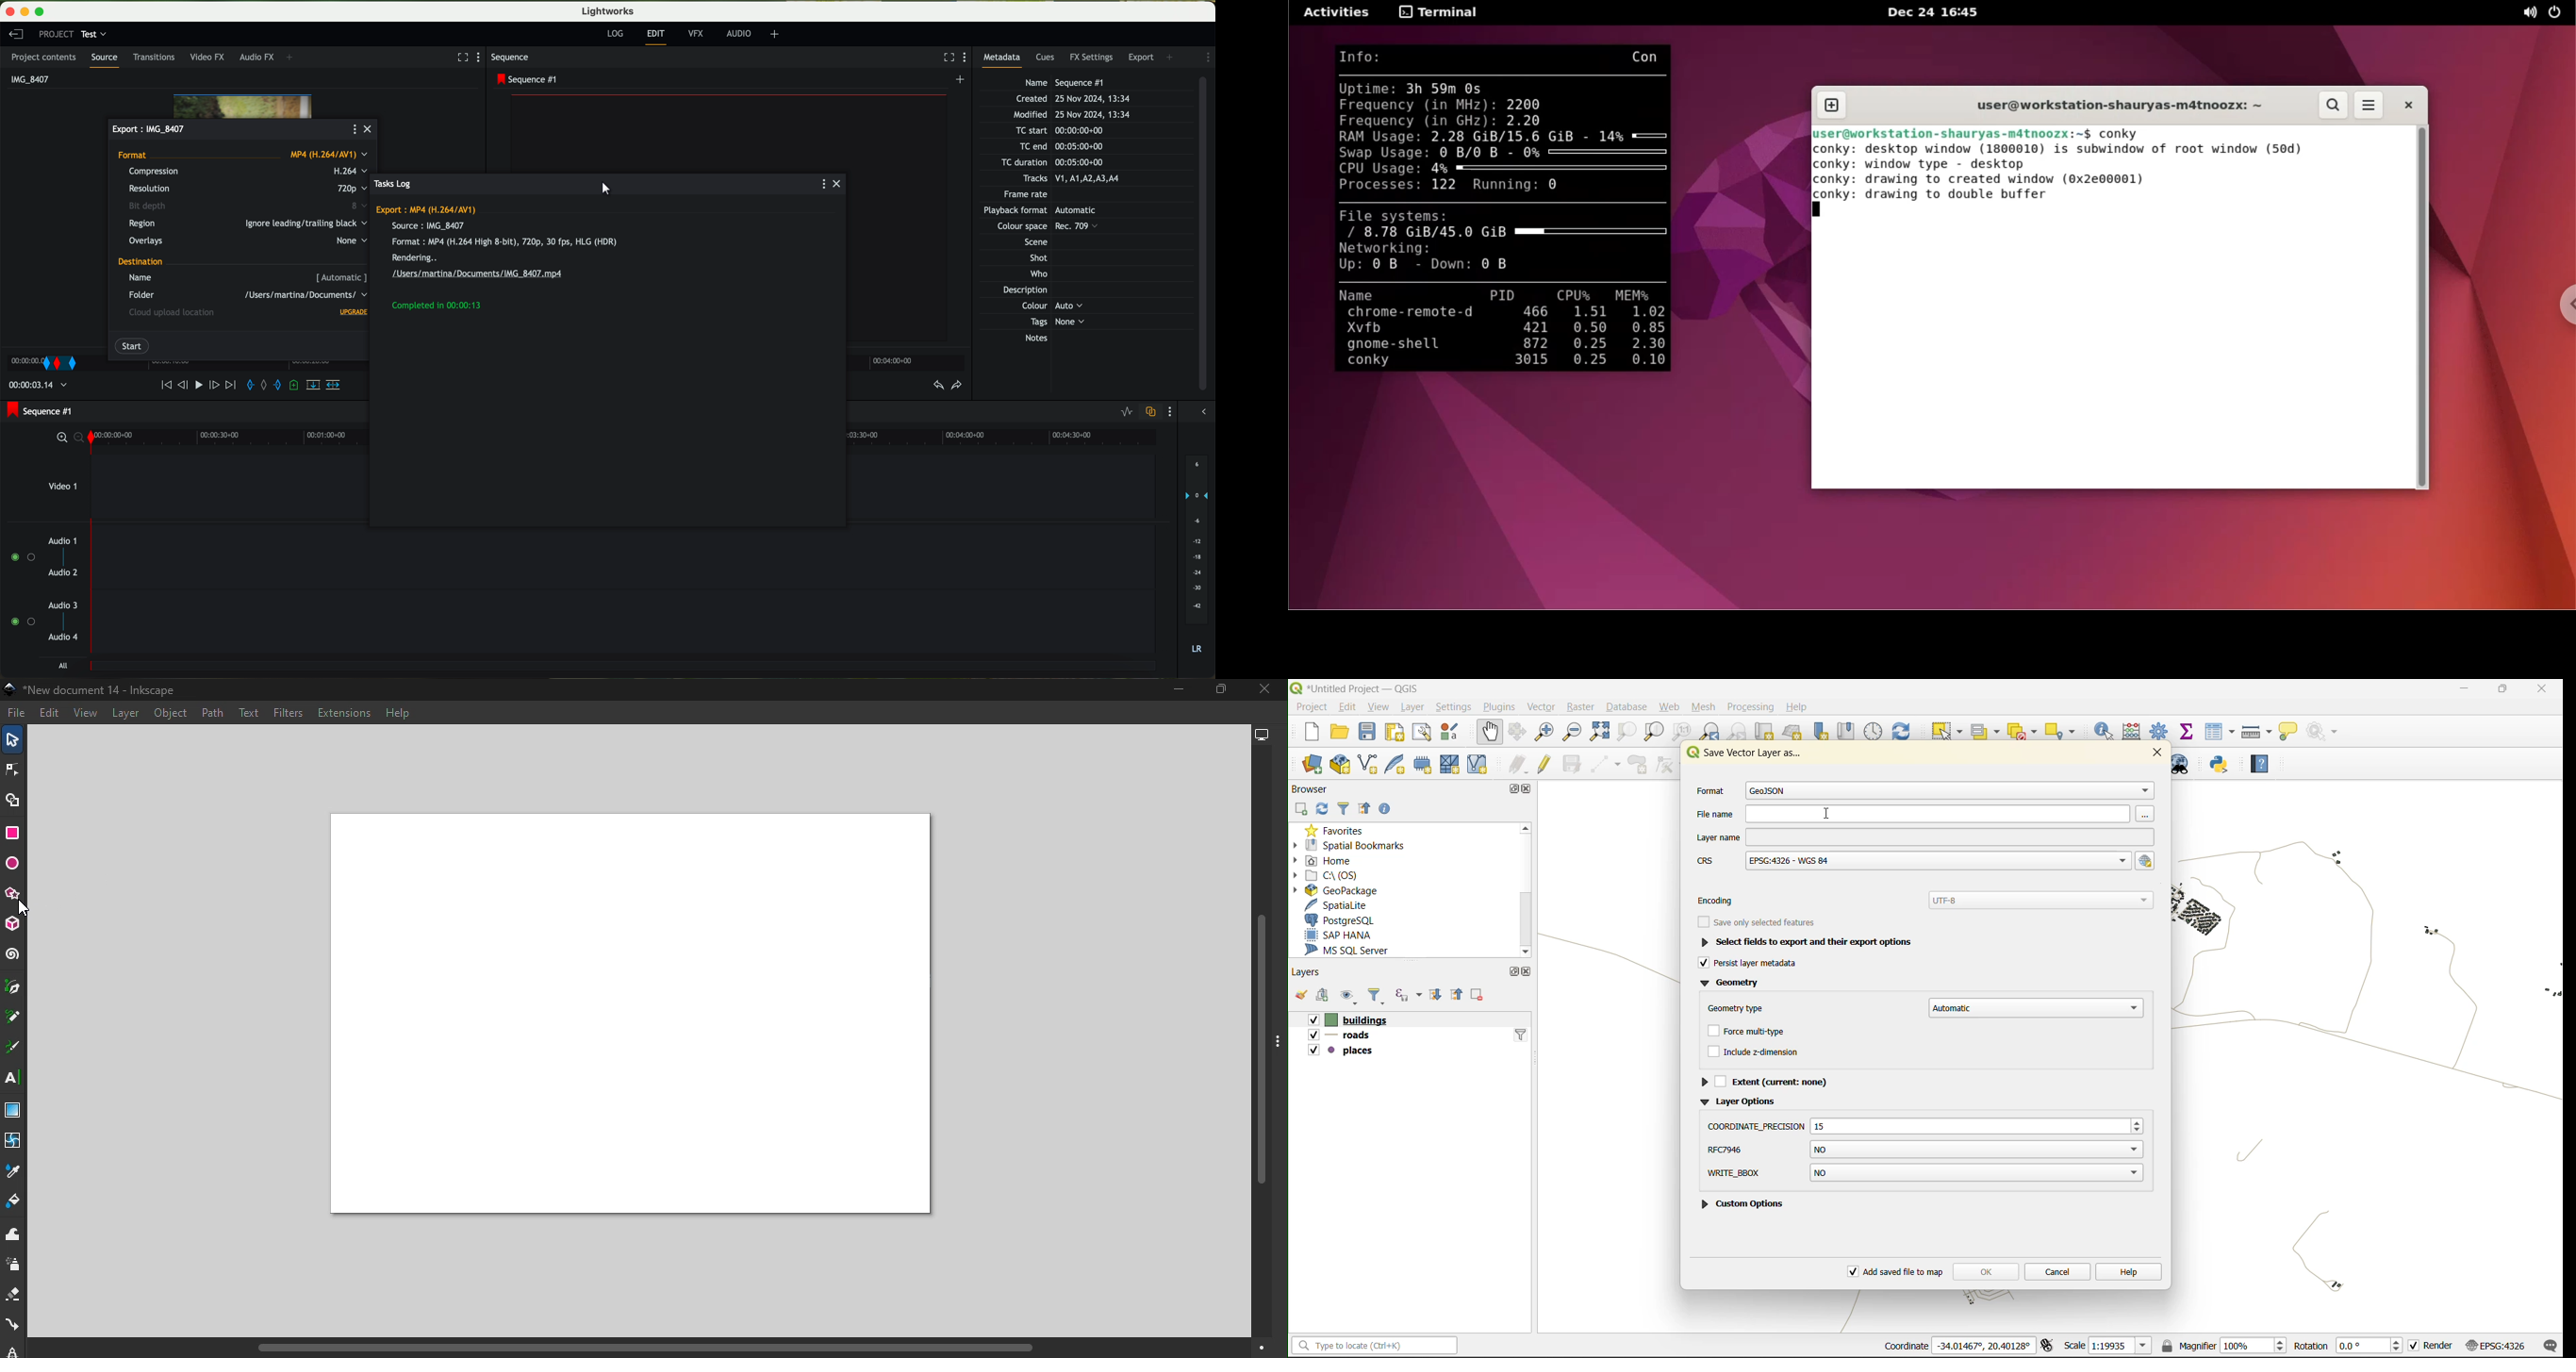 The height and width of the screenshot is (1372, 2576). Describe the element at coordinates (1073, 100) in the screenshot. I see `Created` at that location.